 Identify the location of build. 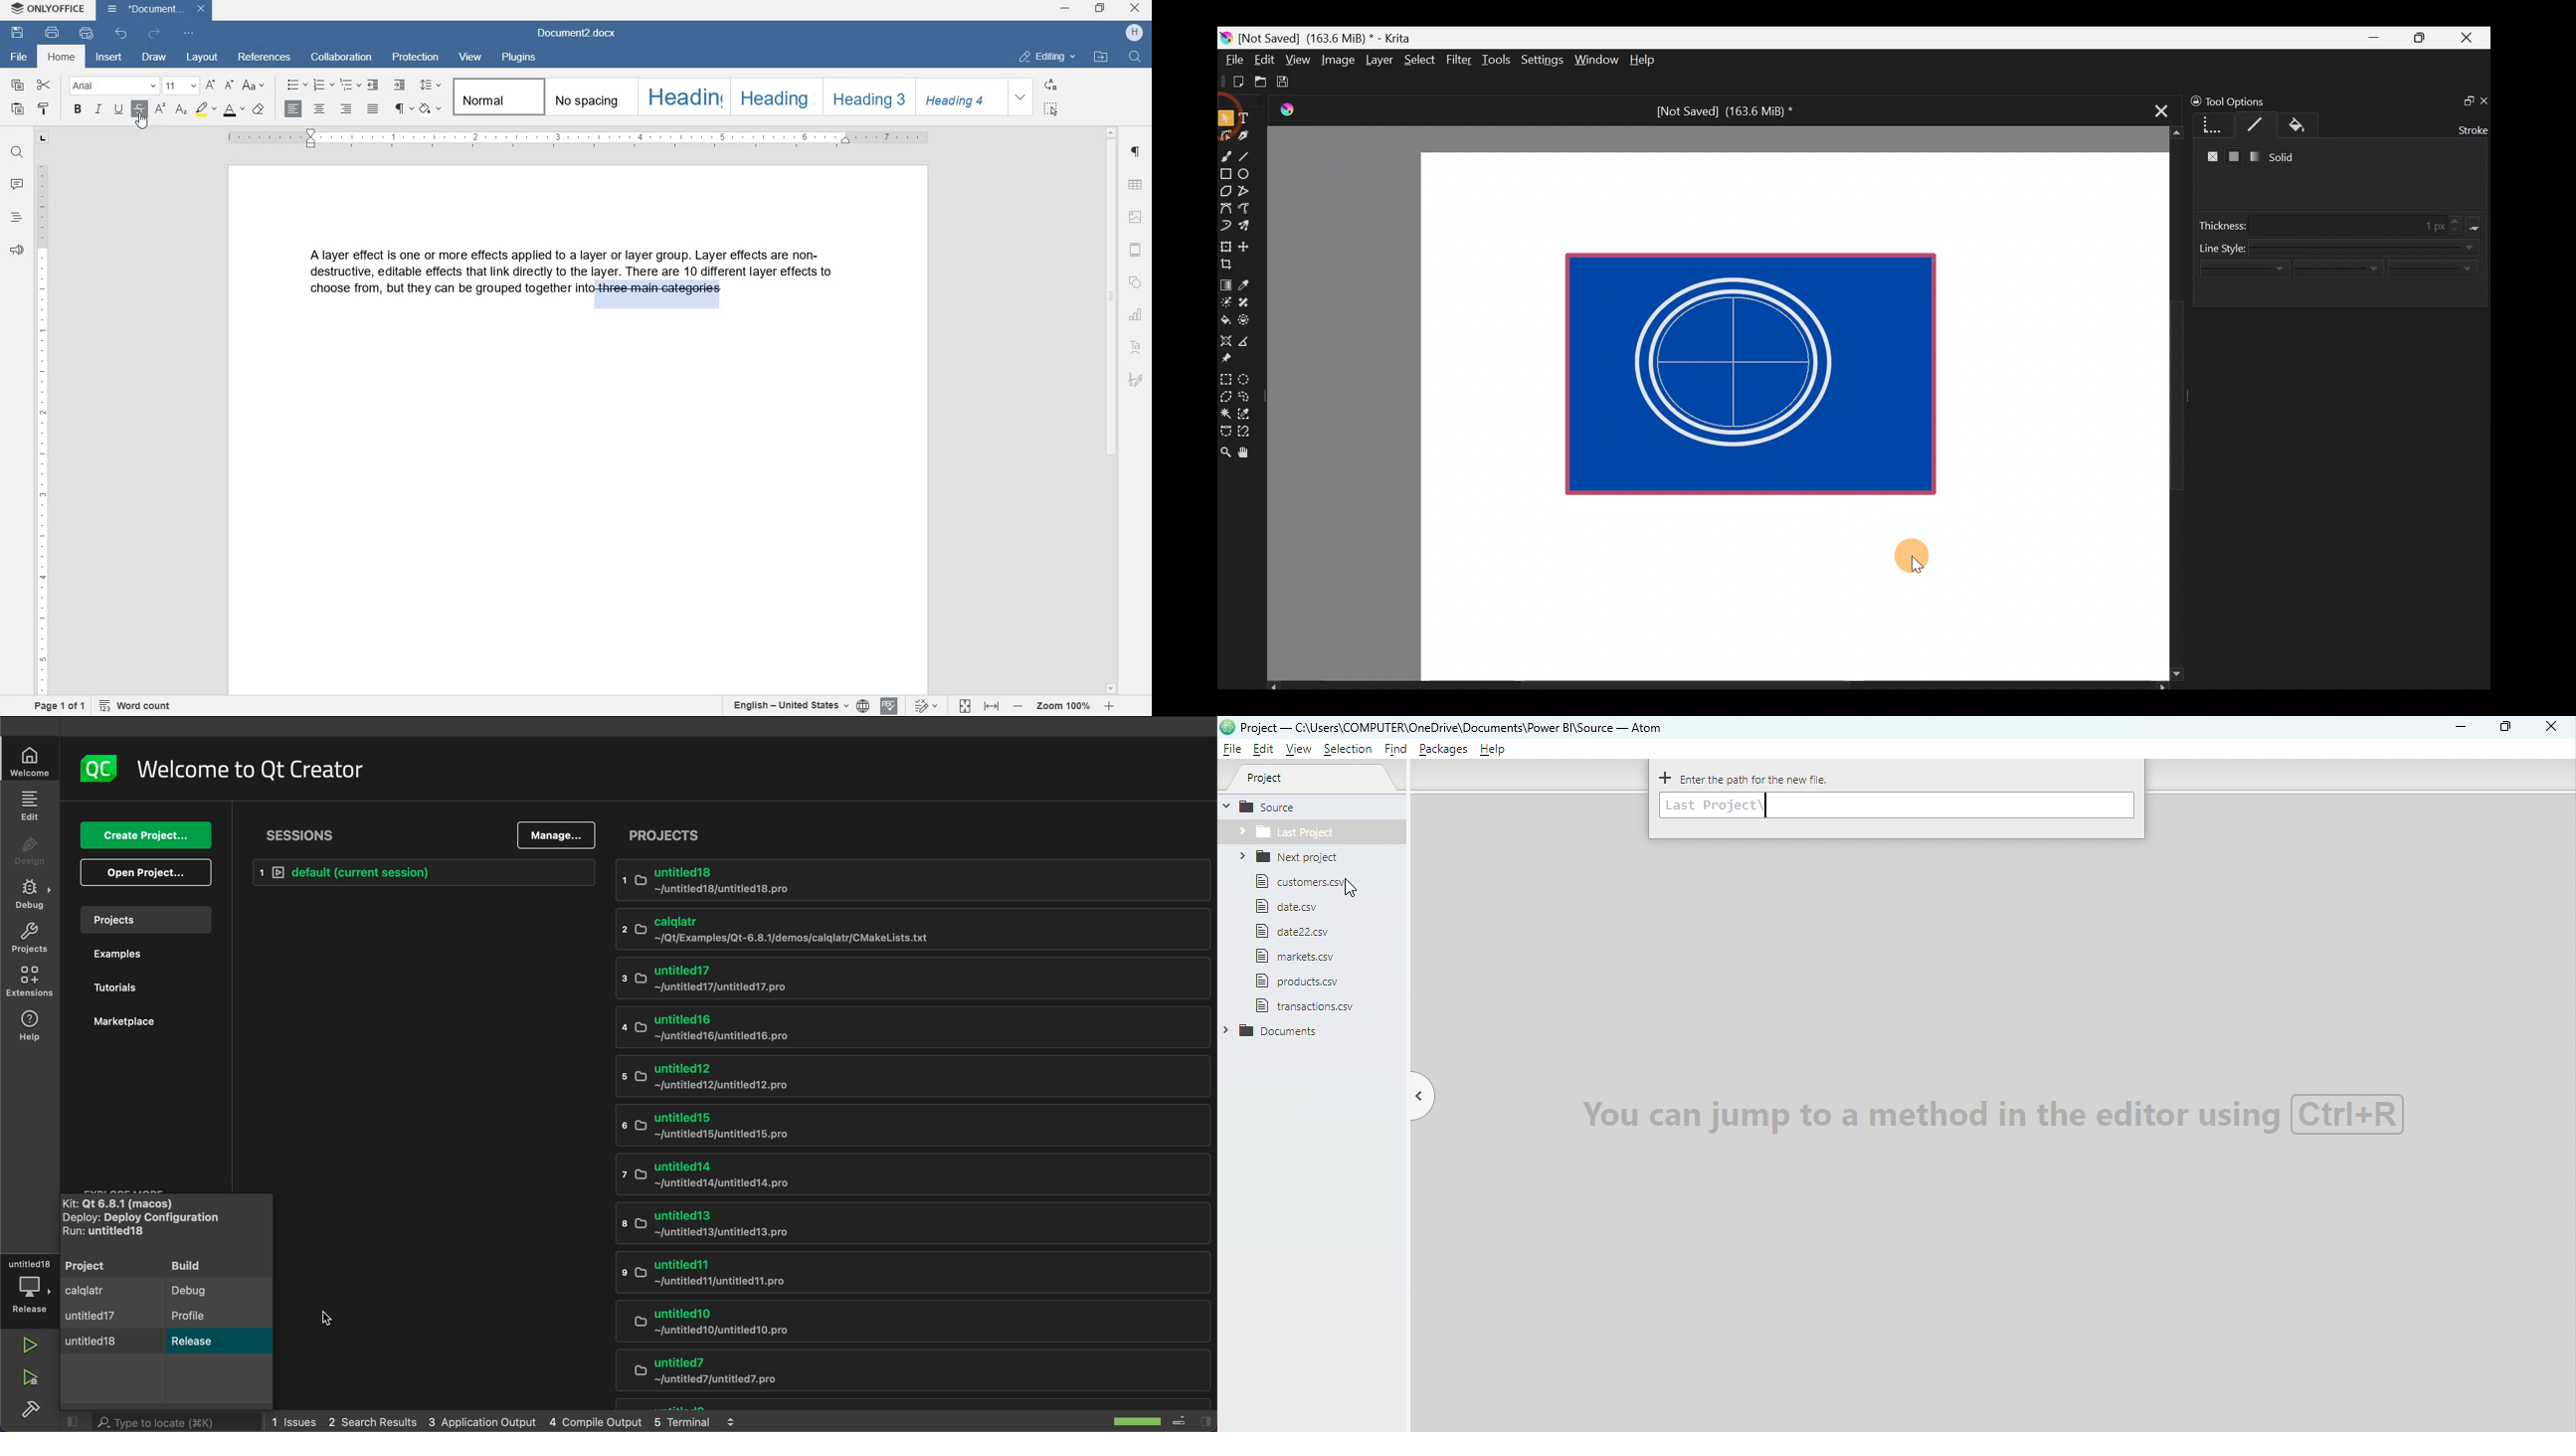
(30, 1408).